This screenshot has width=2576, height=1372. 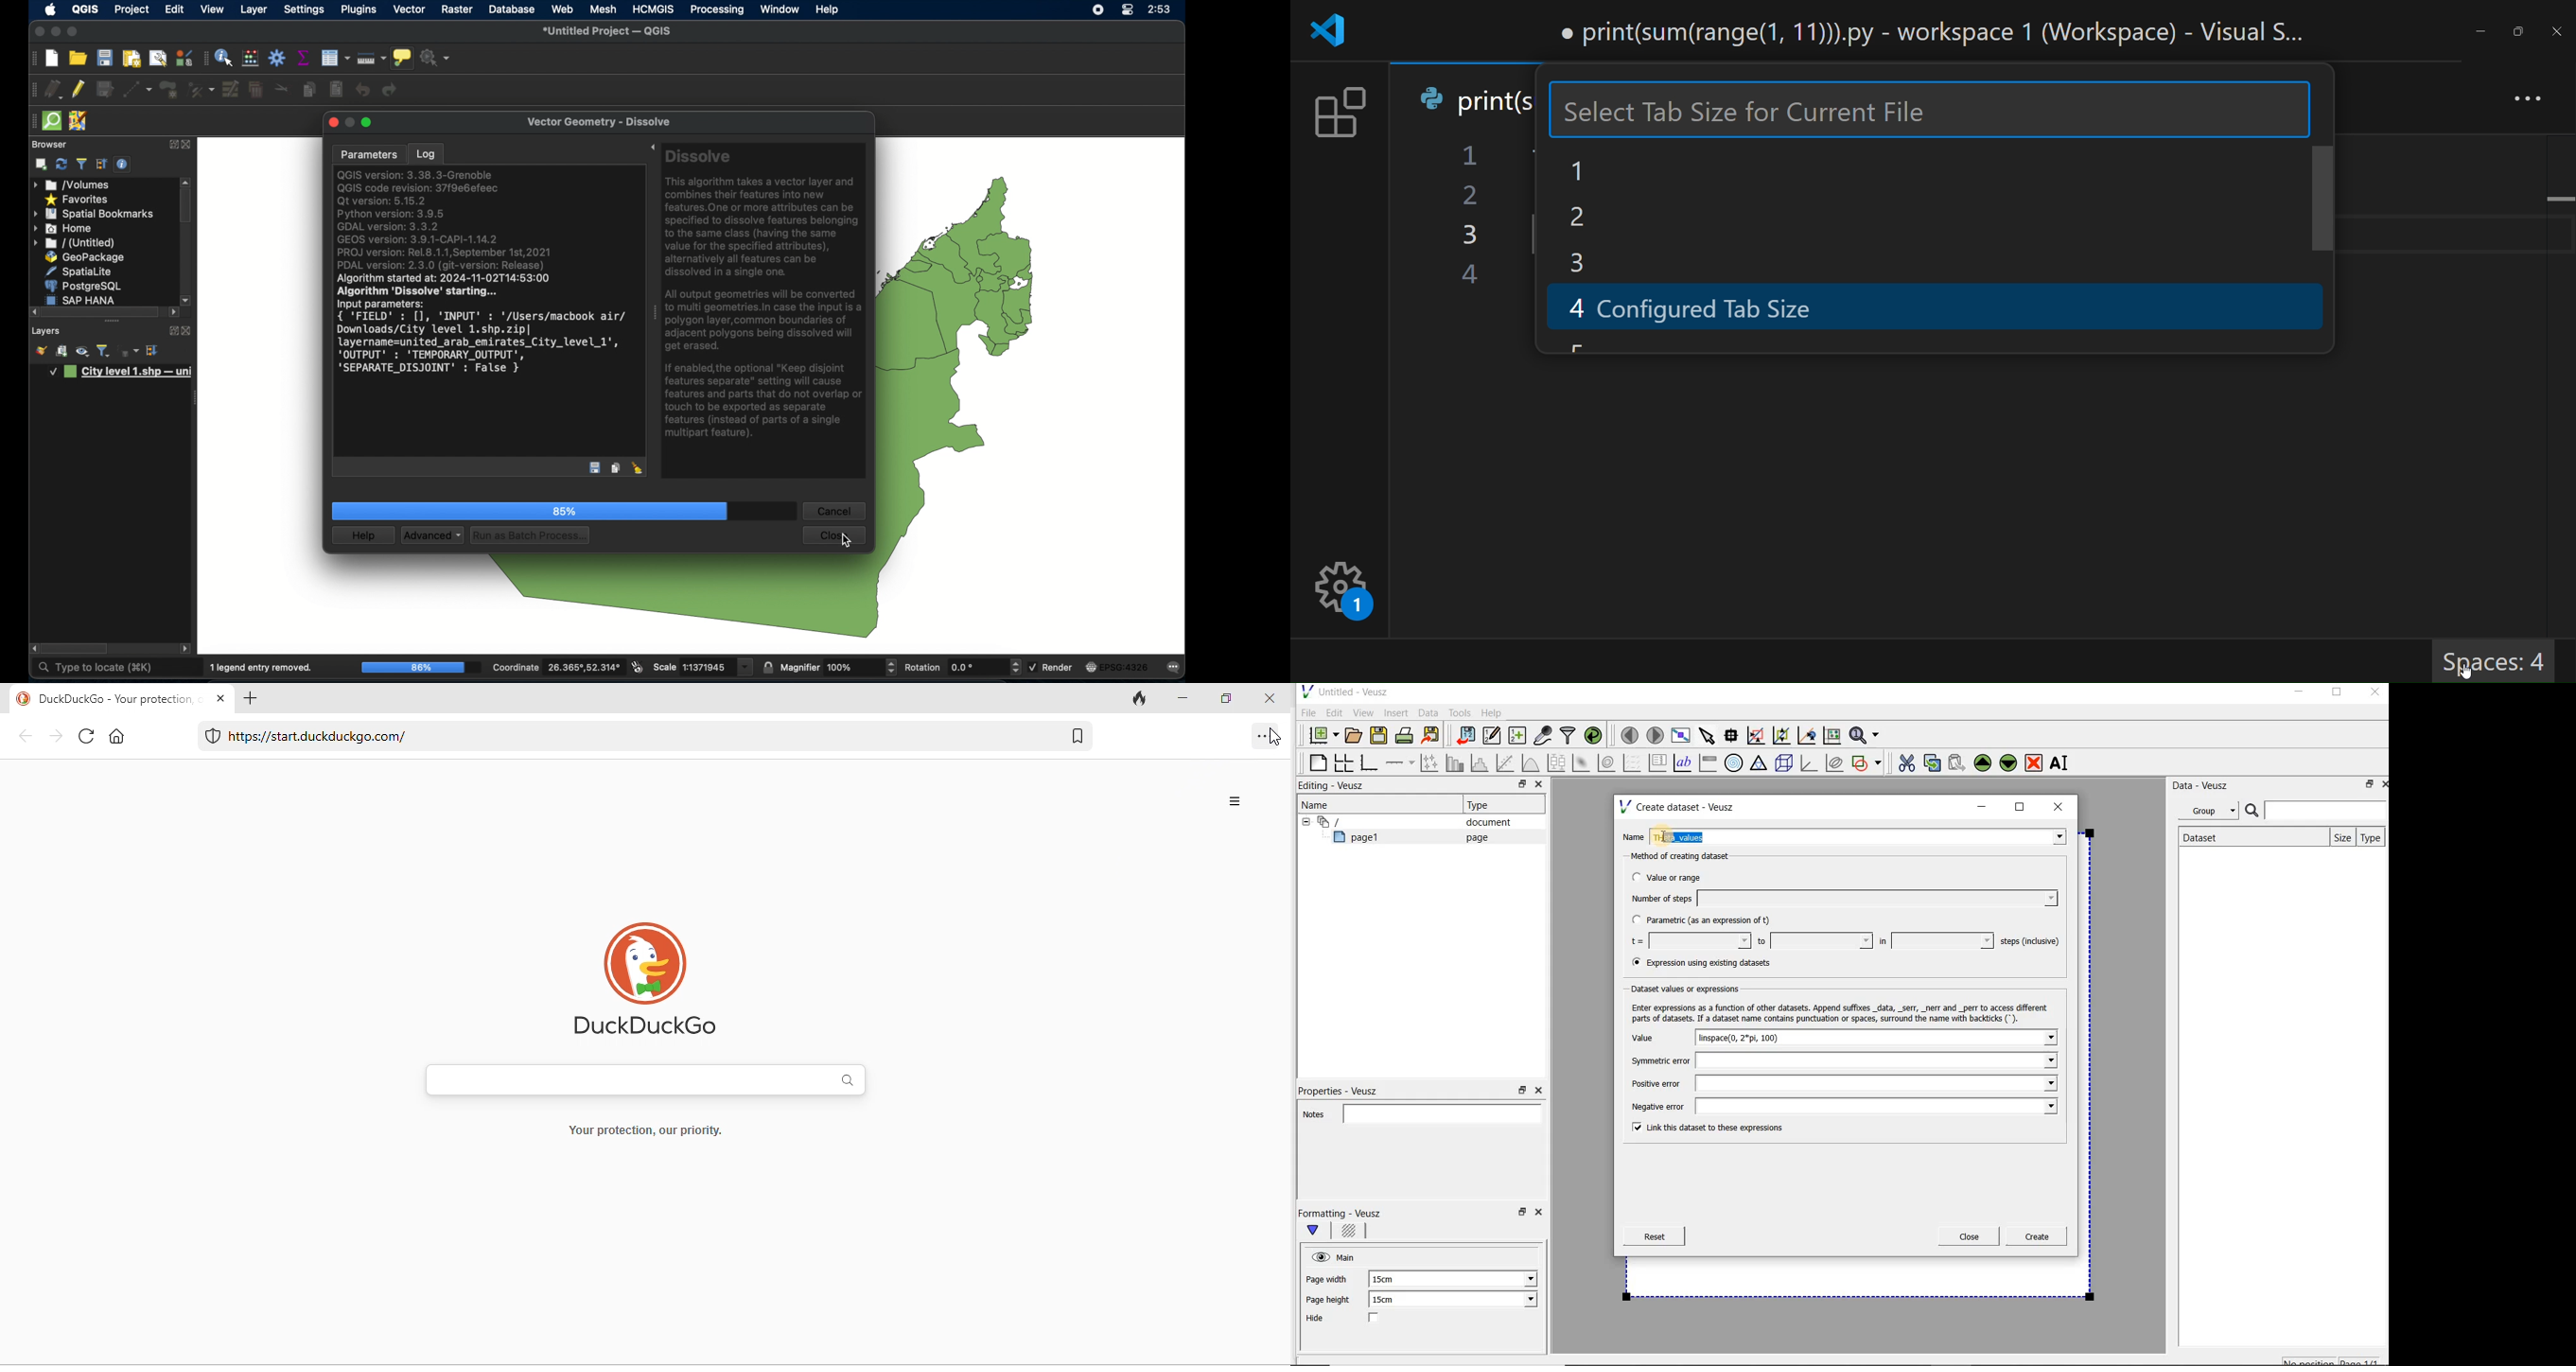 What do you see at coordinates (1053, 667) in the screenshot?
I see `render` at bounding box center [1053, 667].